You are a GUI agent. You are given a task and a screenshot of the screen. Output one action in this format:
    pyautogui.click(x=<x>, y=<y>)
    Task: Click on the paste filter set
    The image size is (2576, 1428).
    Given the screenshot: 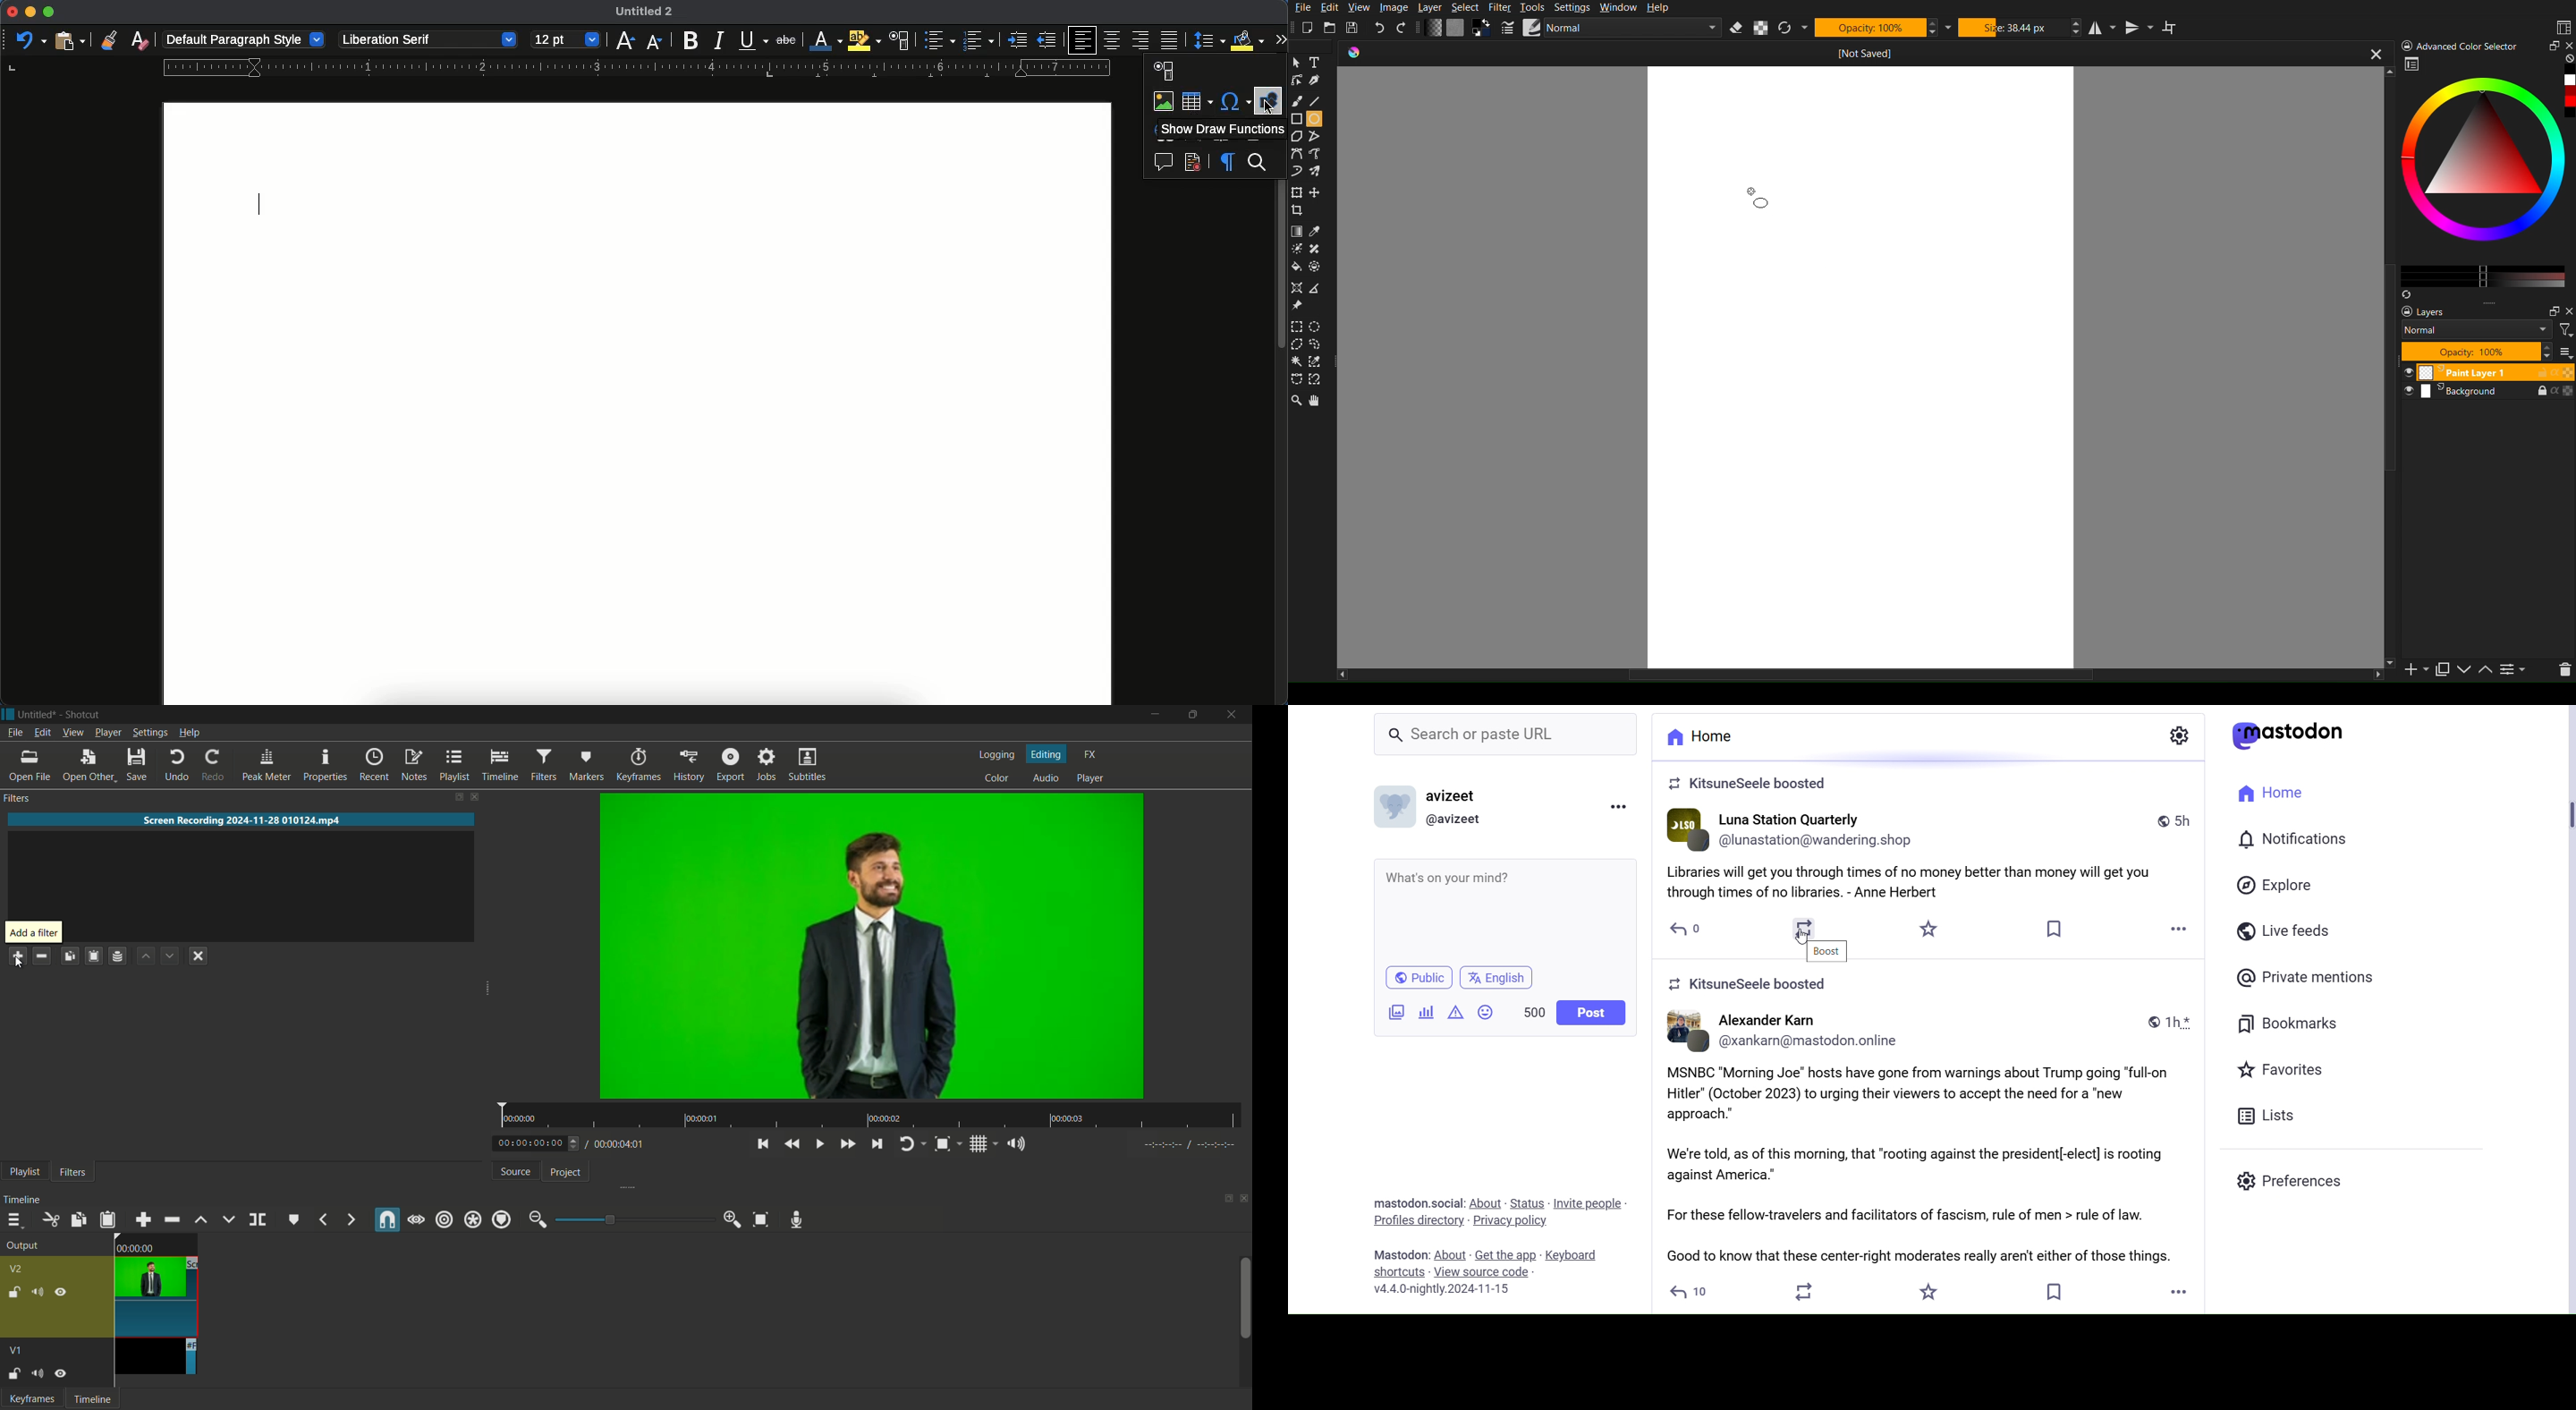 What is the action you would take?
    pyautogui.click(x=93, y=955)
    